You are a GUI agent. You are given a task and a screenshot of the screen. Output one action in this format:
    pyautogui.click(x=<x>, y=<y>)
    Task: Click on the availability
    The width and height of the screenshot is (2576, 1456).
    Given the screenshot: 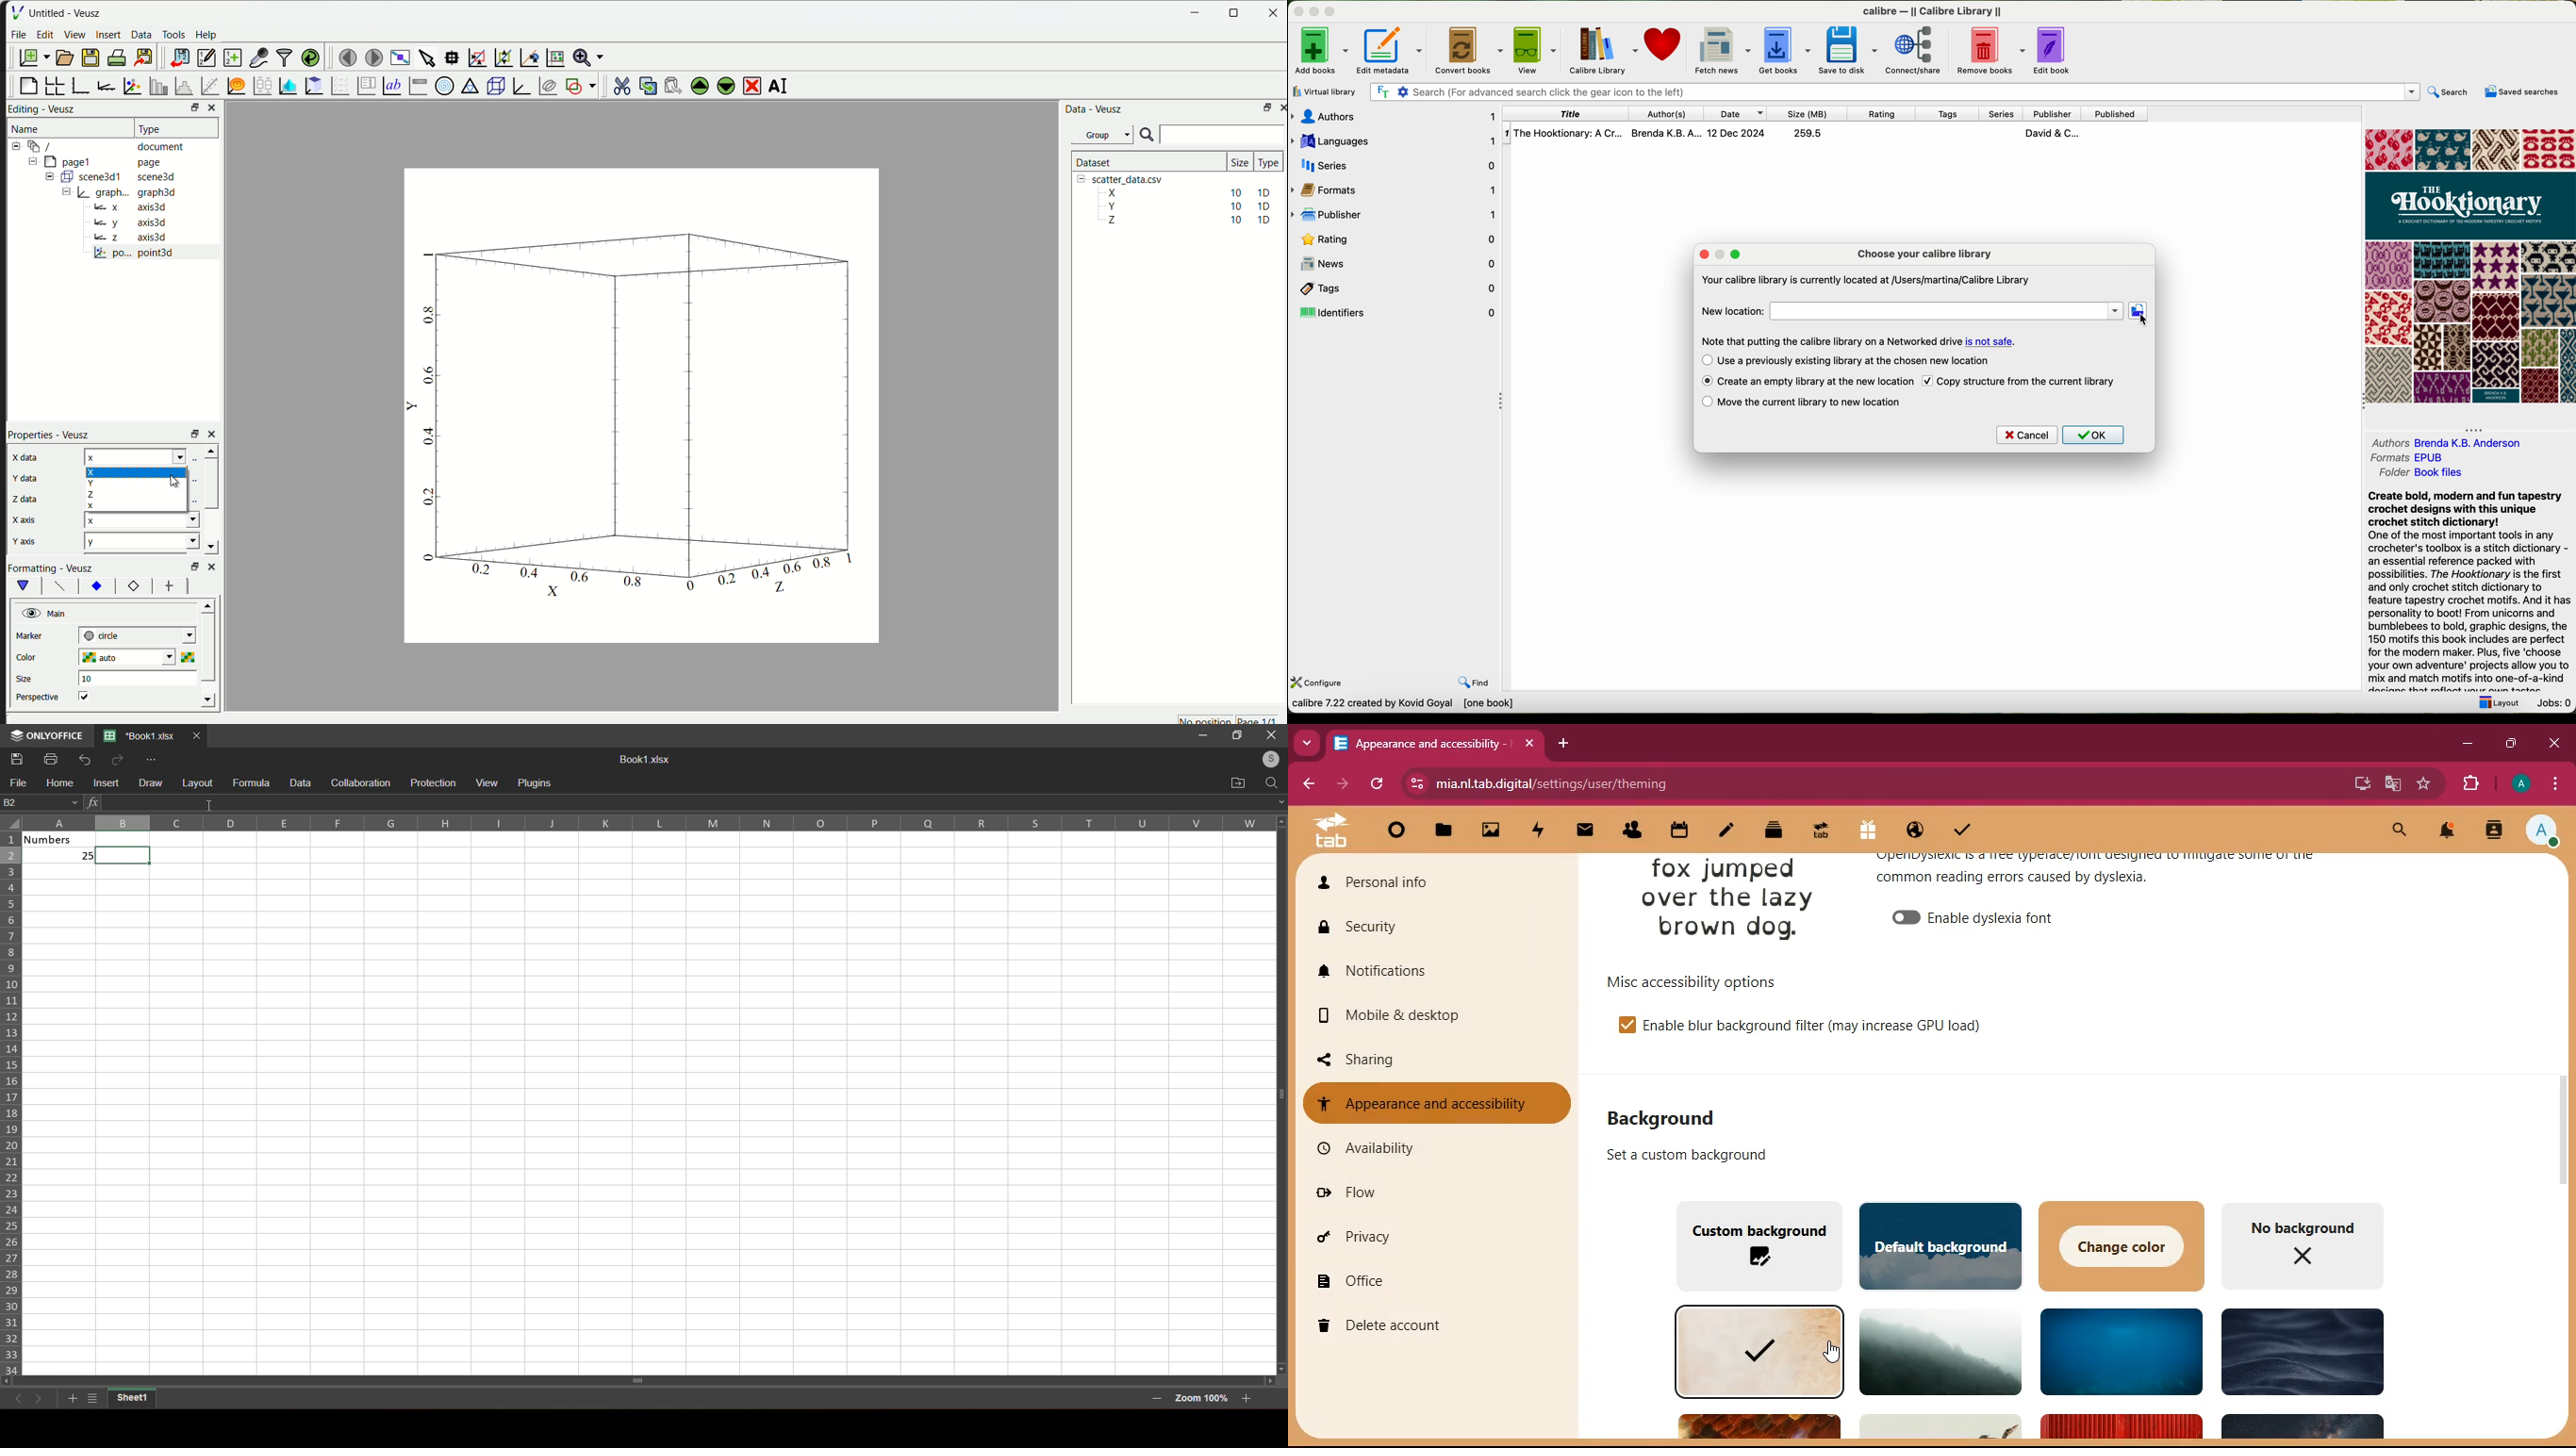 What is the action you would take?
    pyautogui.click(x=1428, y=1147)
    